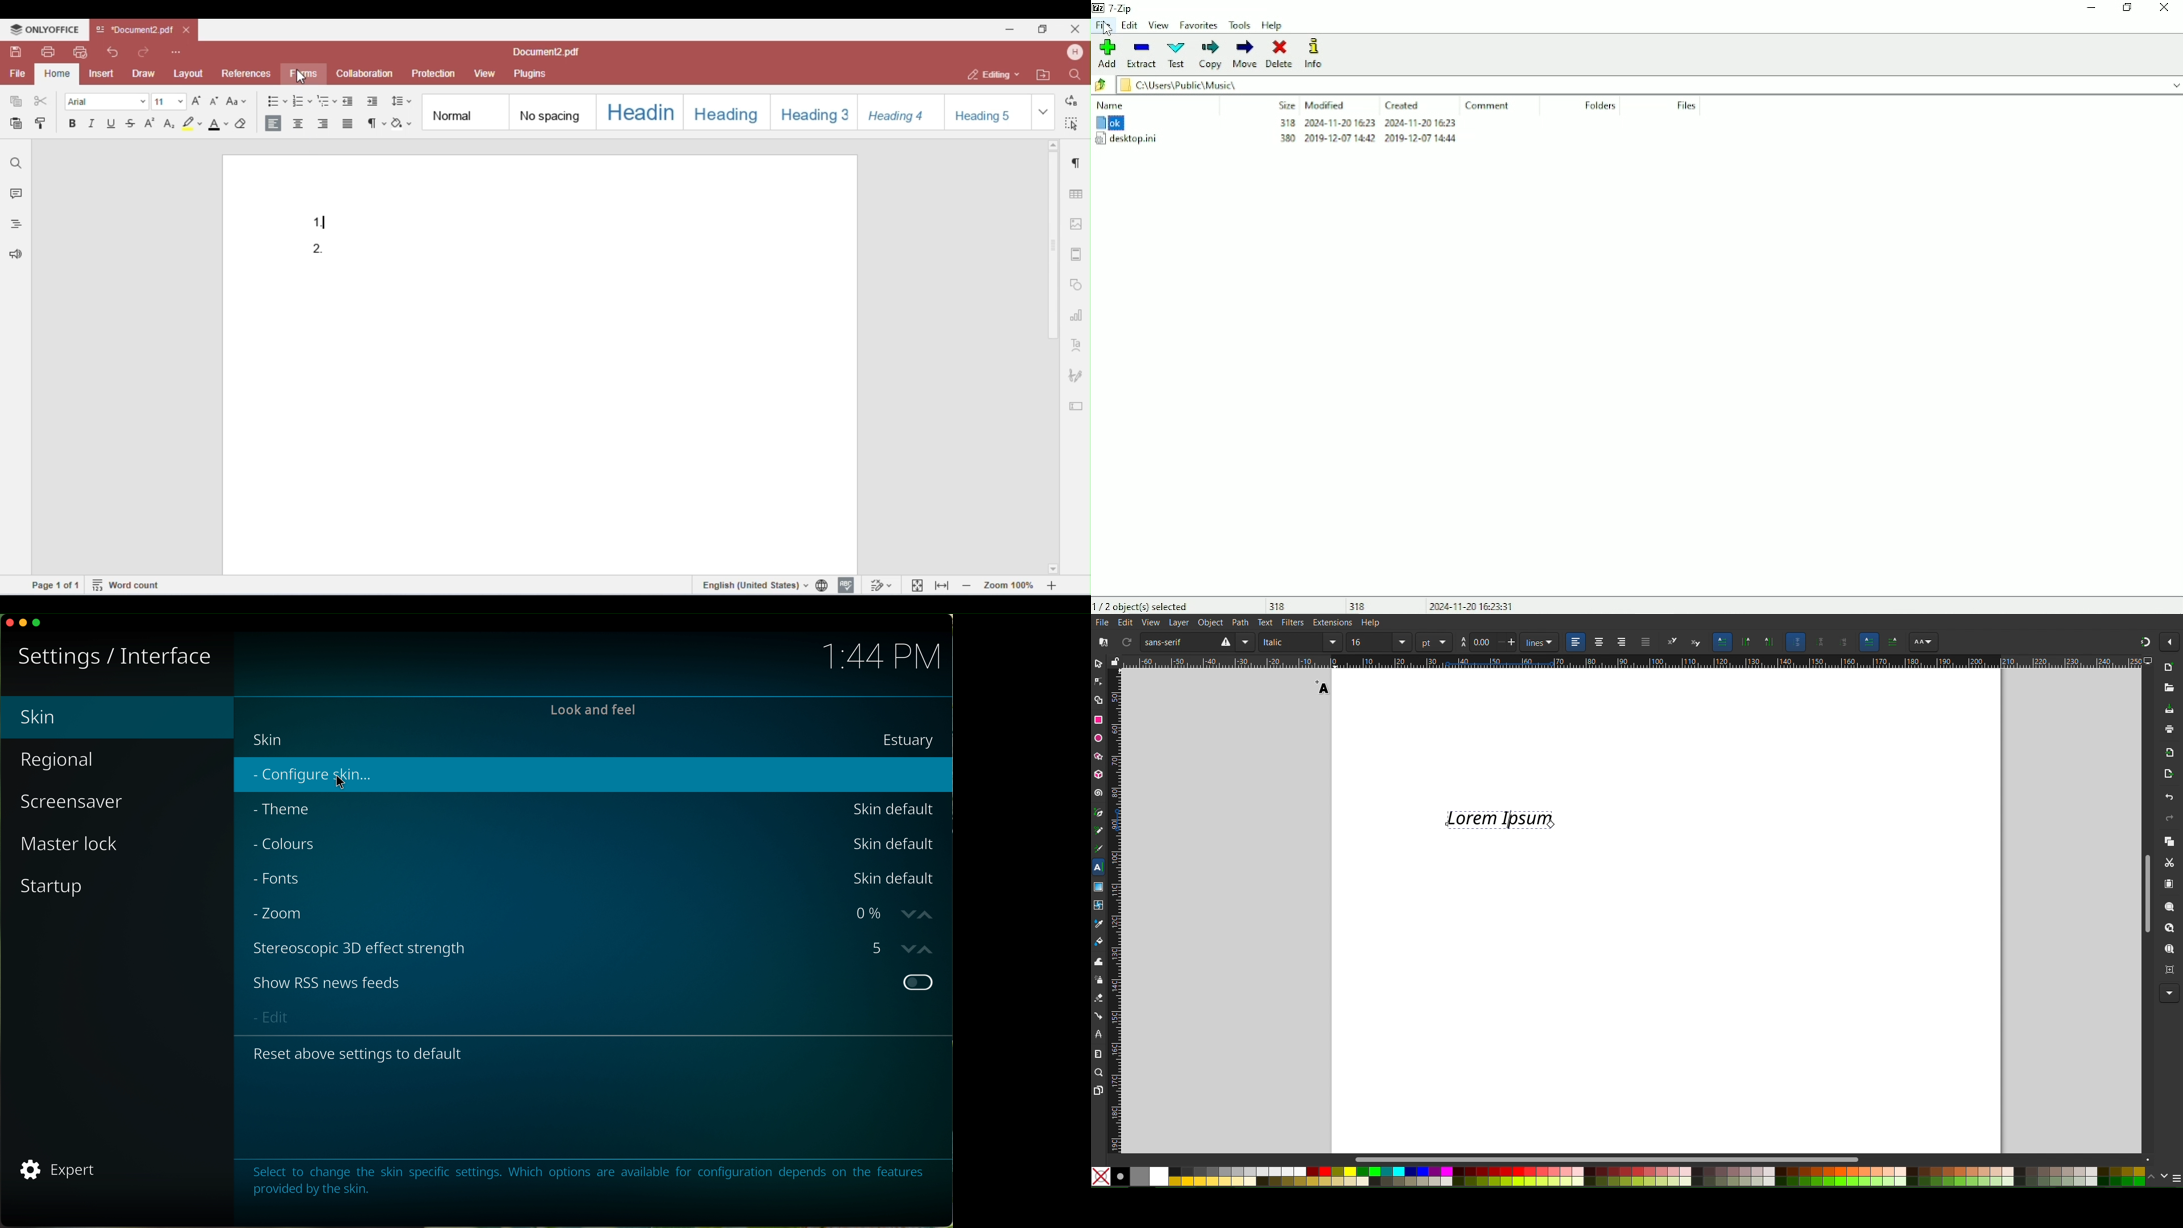  Describe the element at coordinates (22, 624) in the screenshot. I see `minimize` at that location.